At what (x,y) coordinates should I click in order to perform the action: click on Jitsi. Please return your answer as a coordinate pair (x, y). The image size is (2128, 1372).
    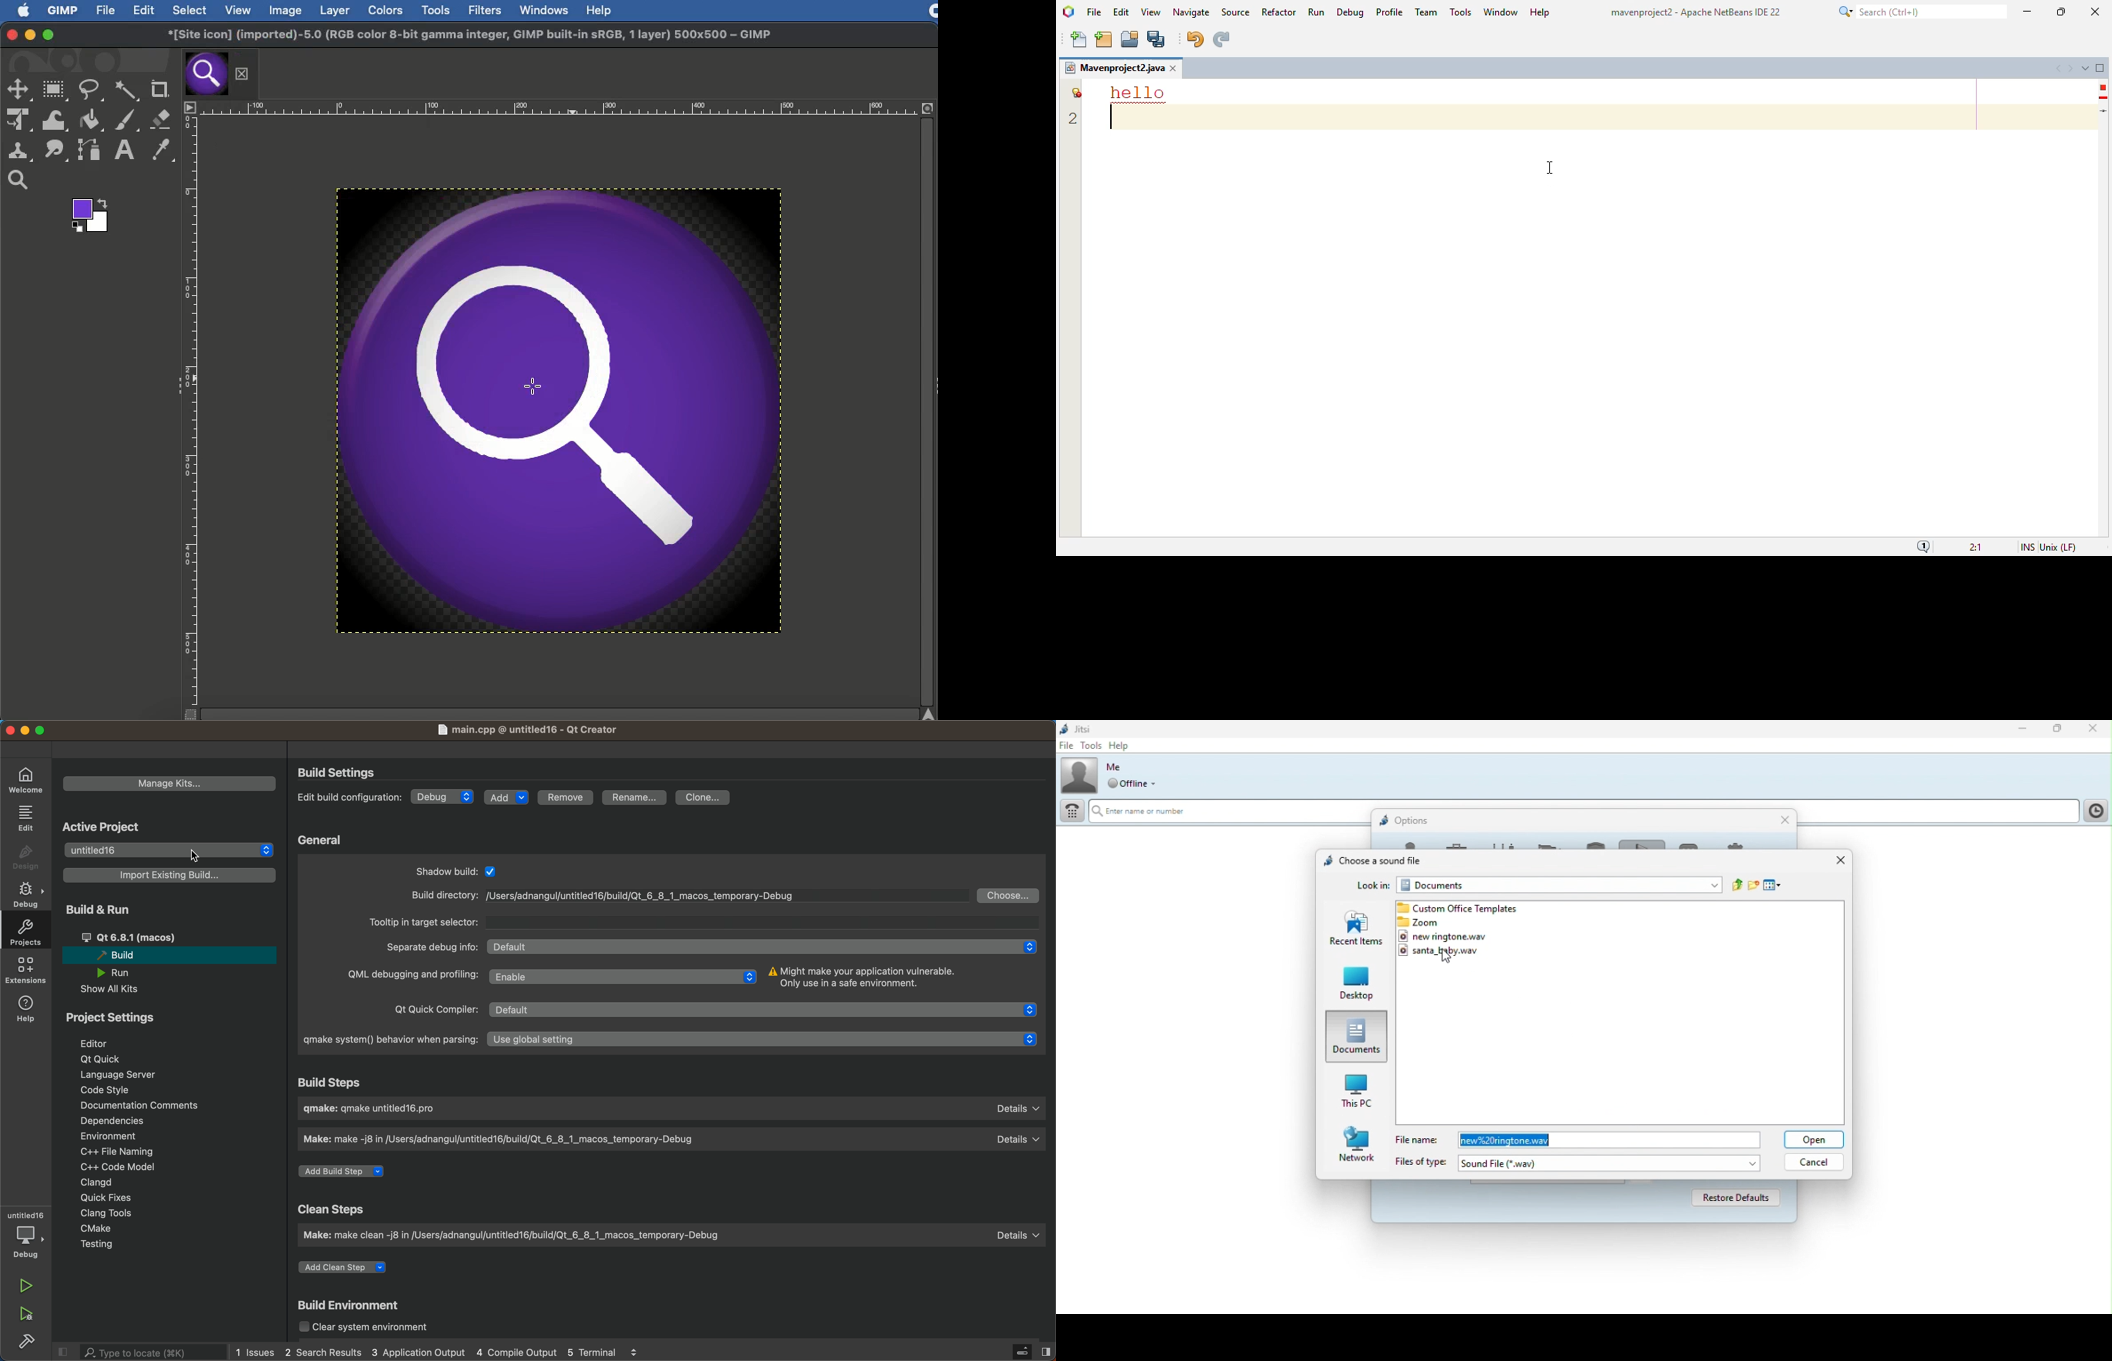
    Looking at the image, I should click on (1077, 727).